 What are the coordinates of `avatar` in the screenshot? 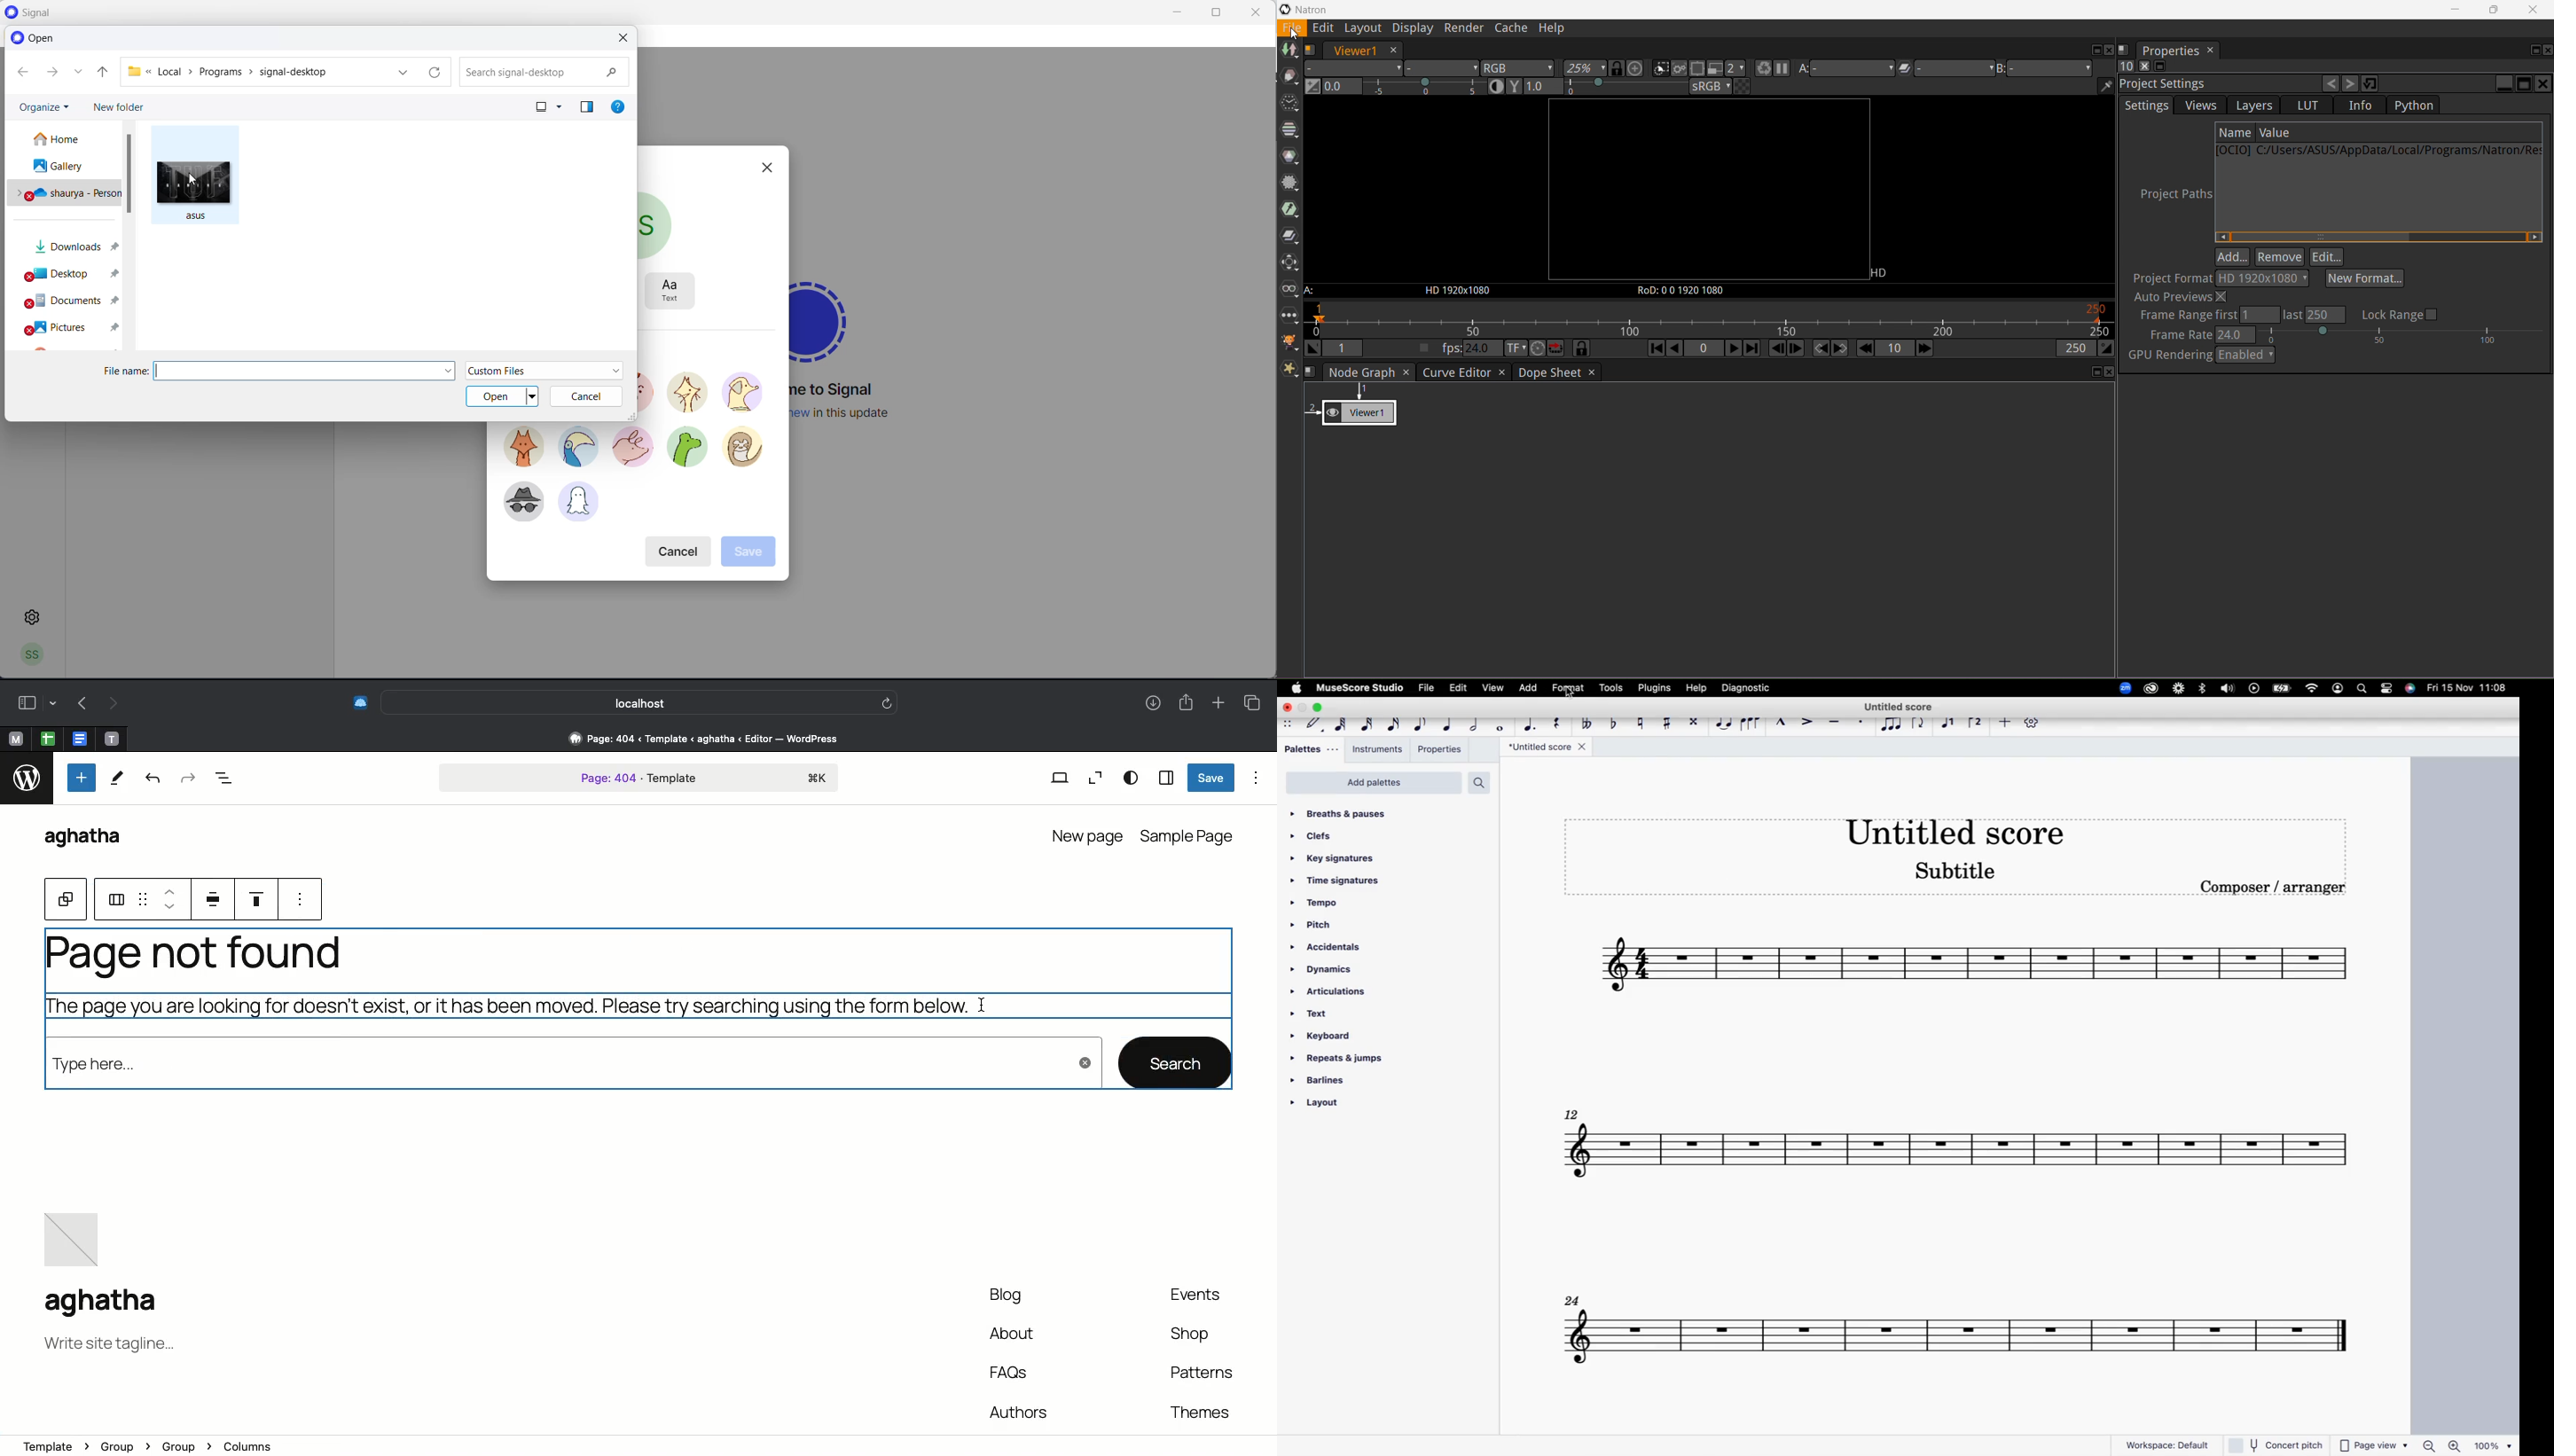 It's located at (632, 449).